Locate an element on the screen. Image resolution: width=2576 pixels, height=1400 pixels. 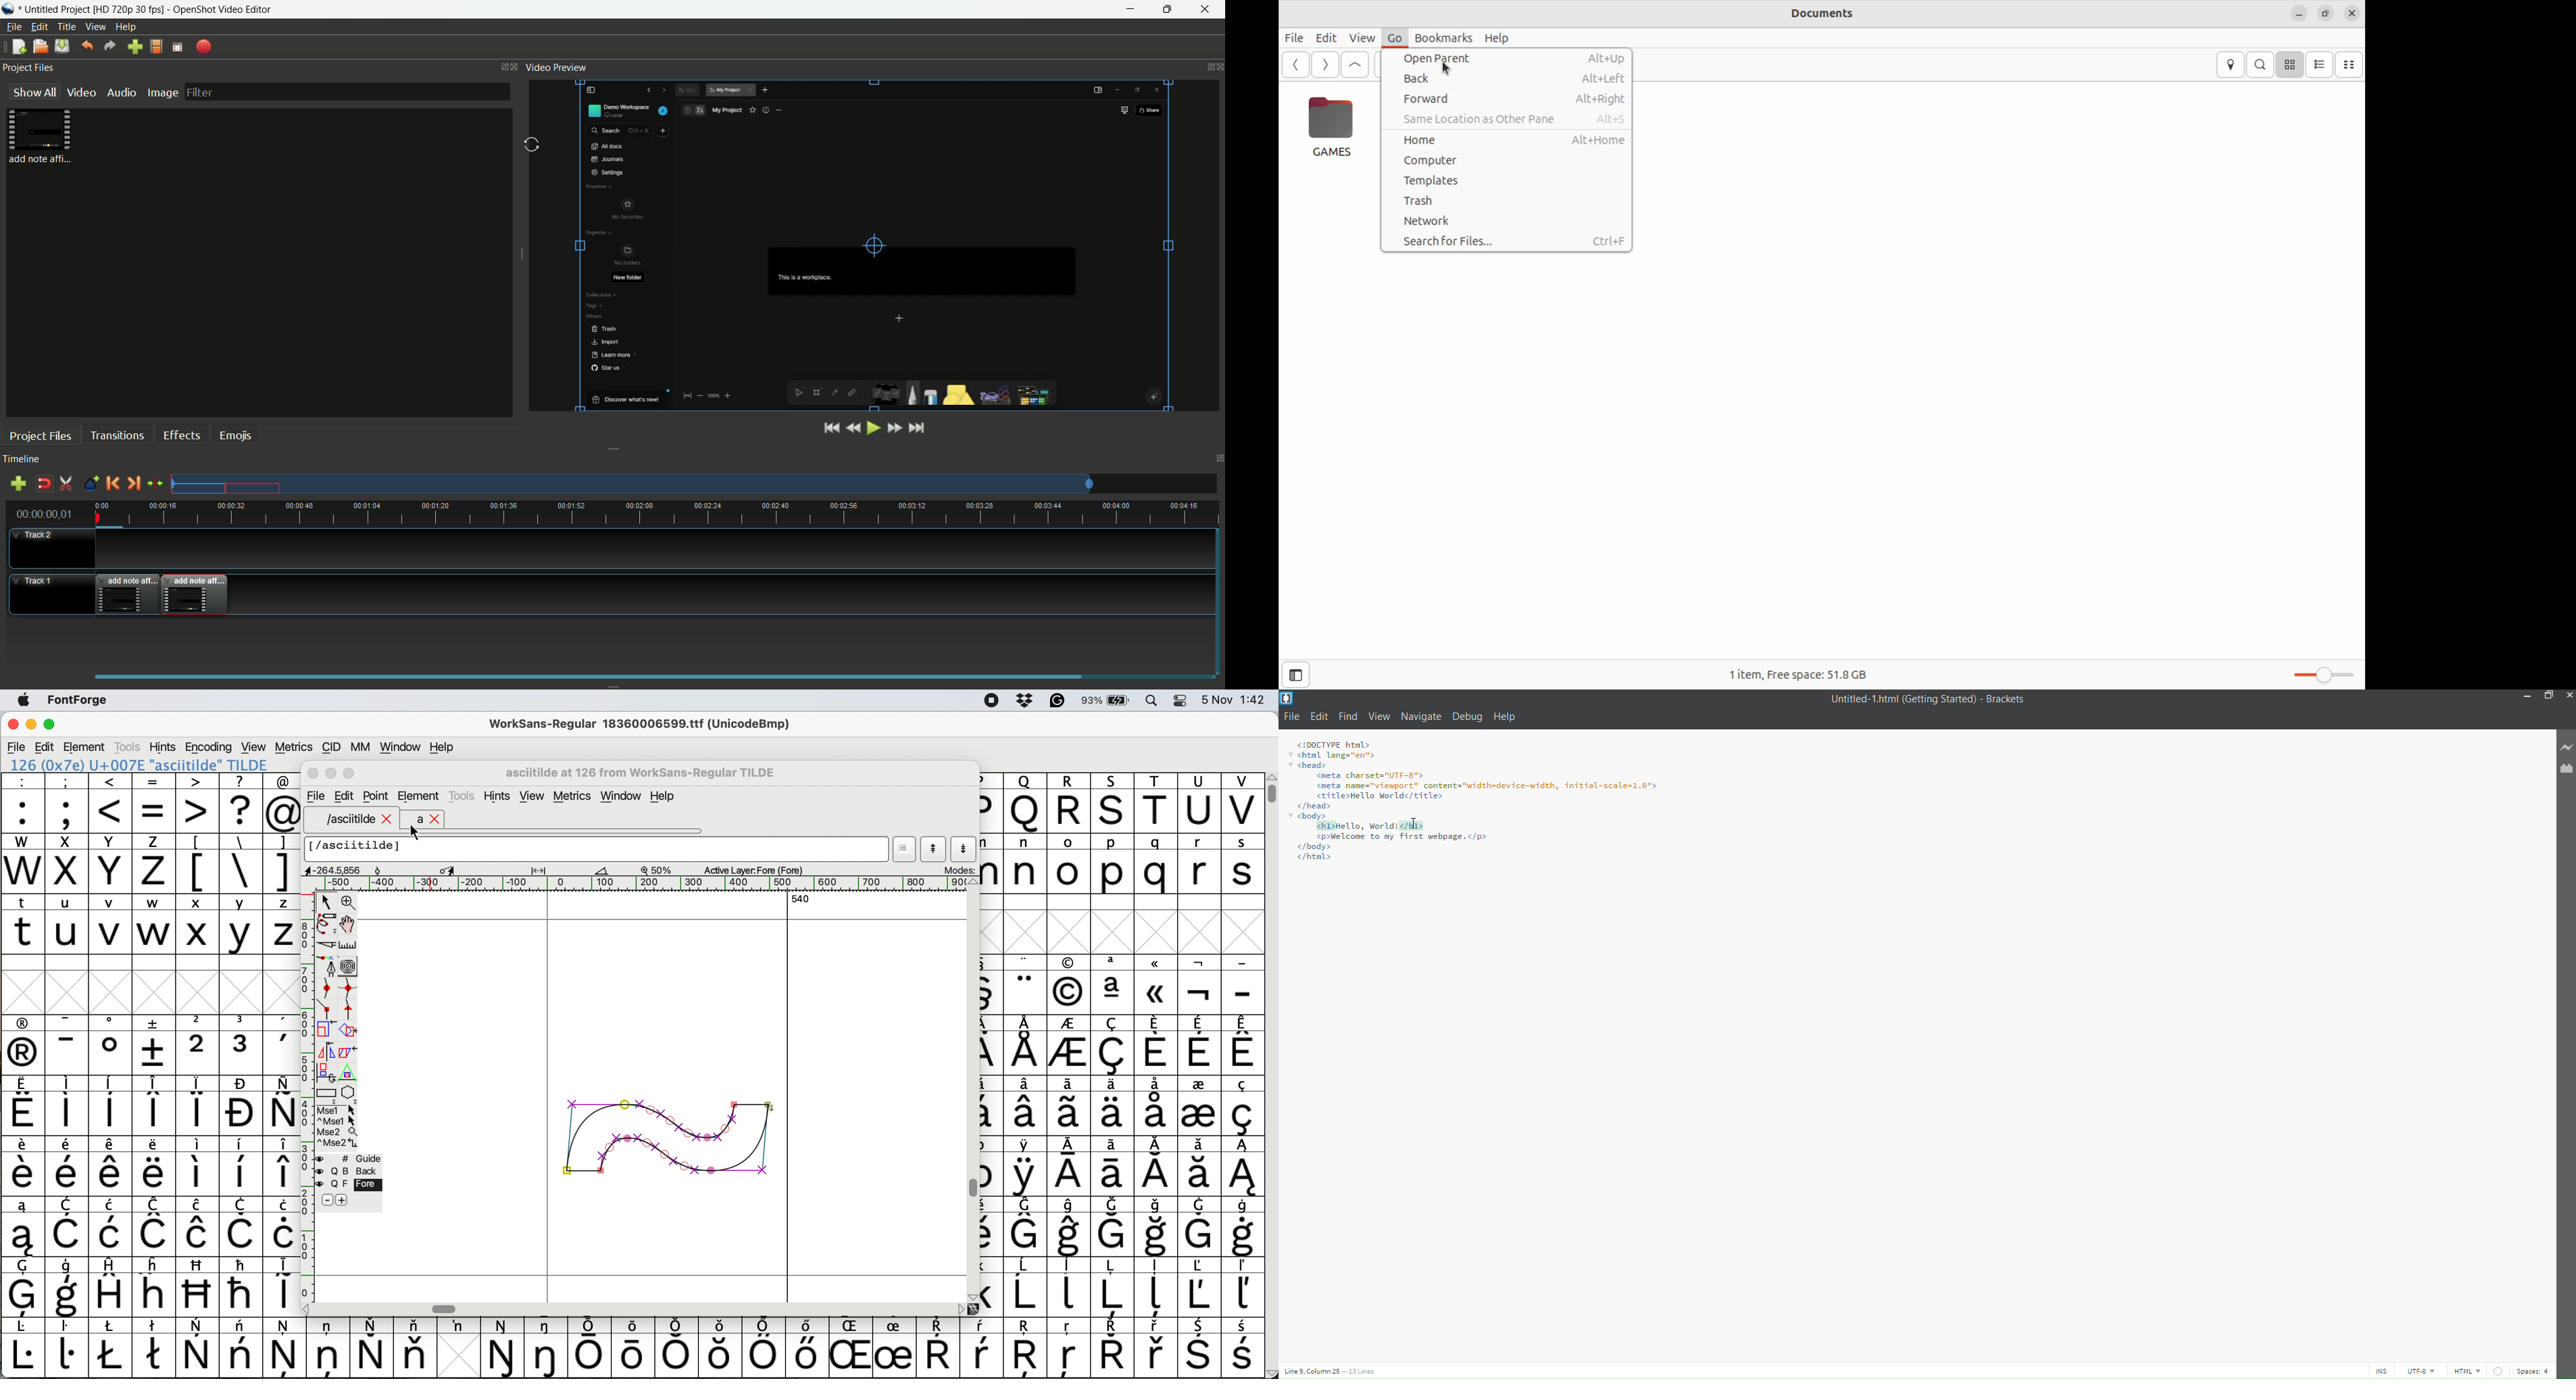
symbol is located at coordinates (285, 1347).